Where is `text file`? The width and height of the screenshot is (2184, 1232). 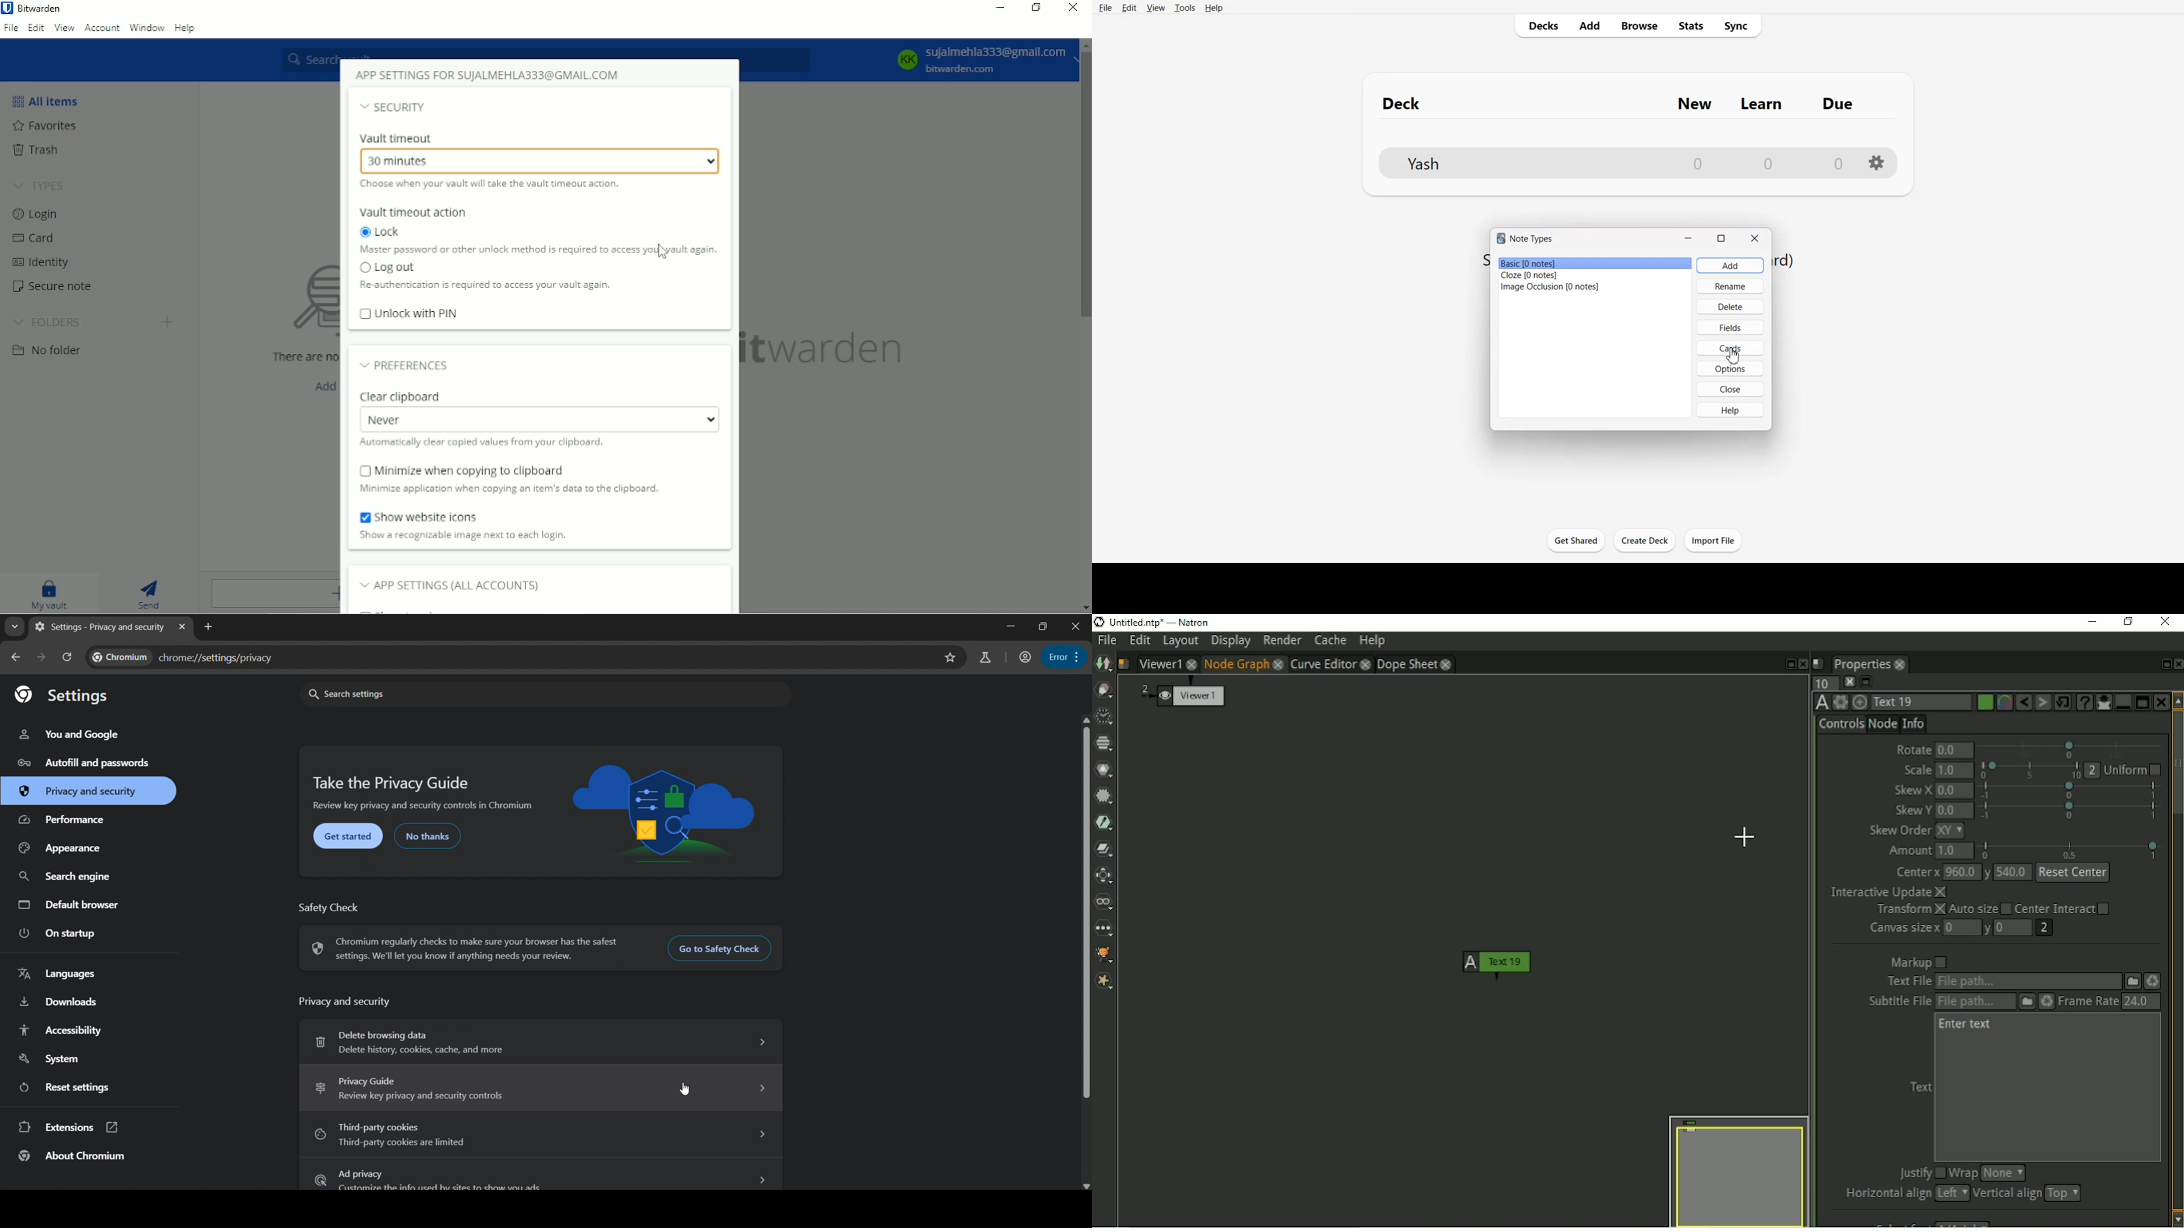 text file is located at coordinates (1908, 980).